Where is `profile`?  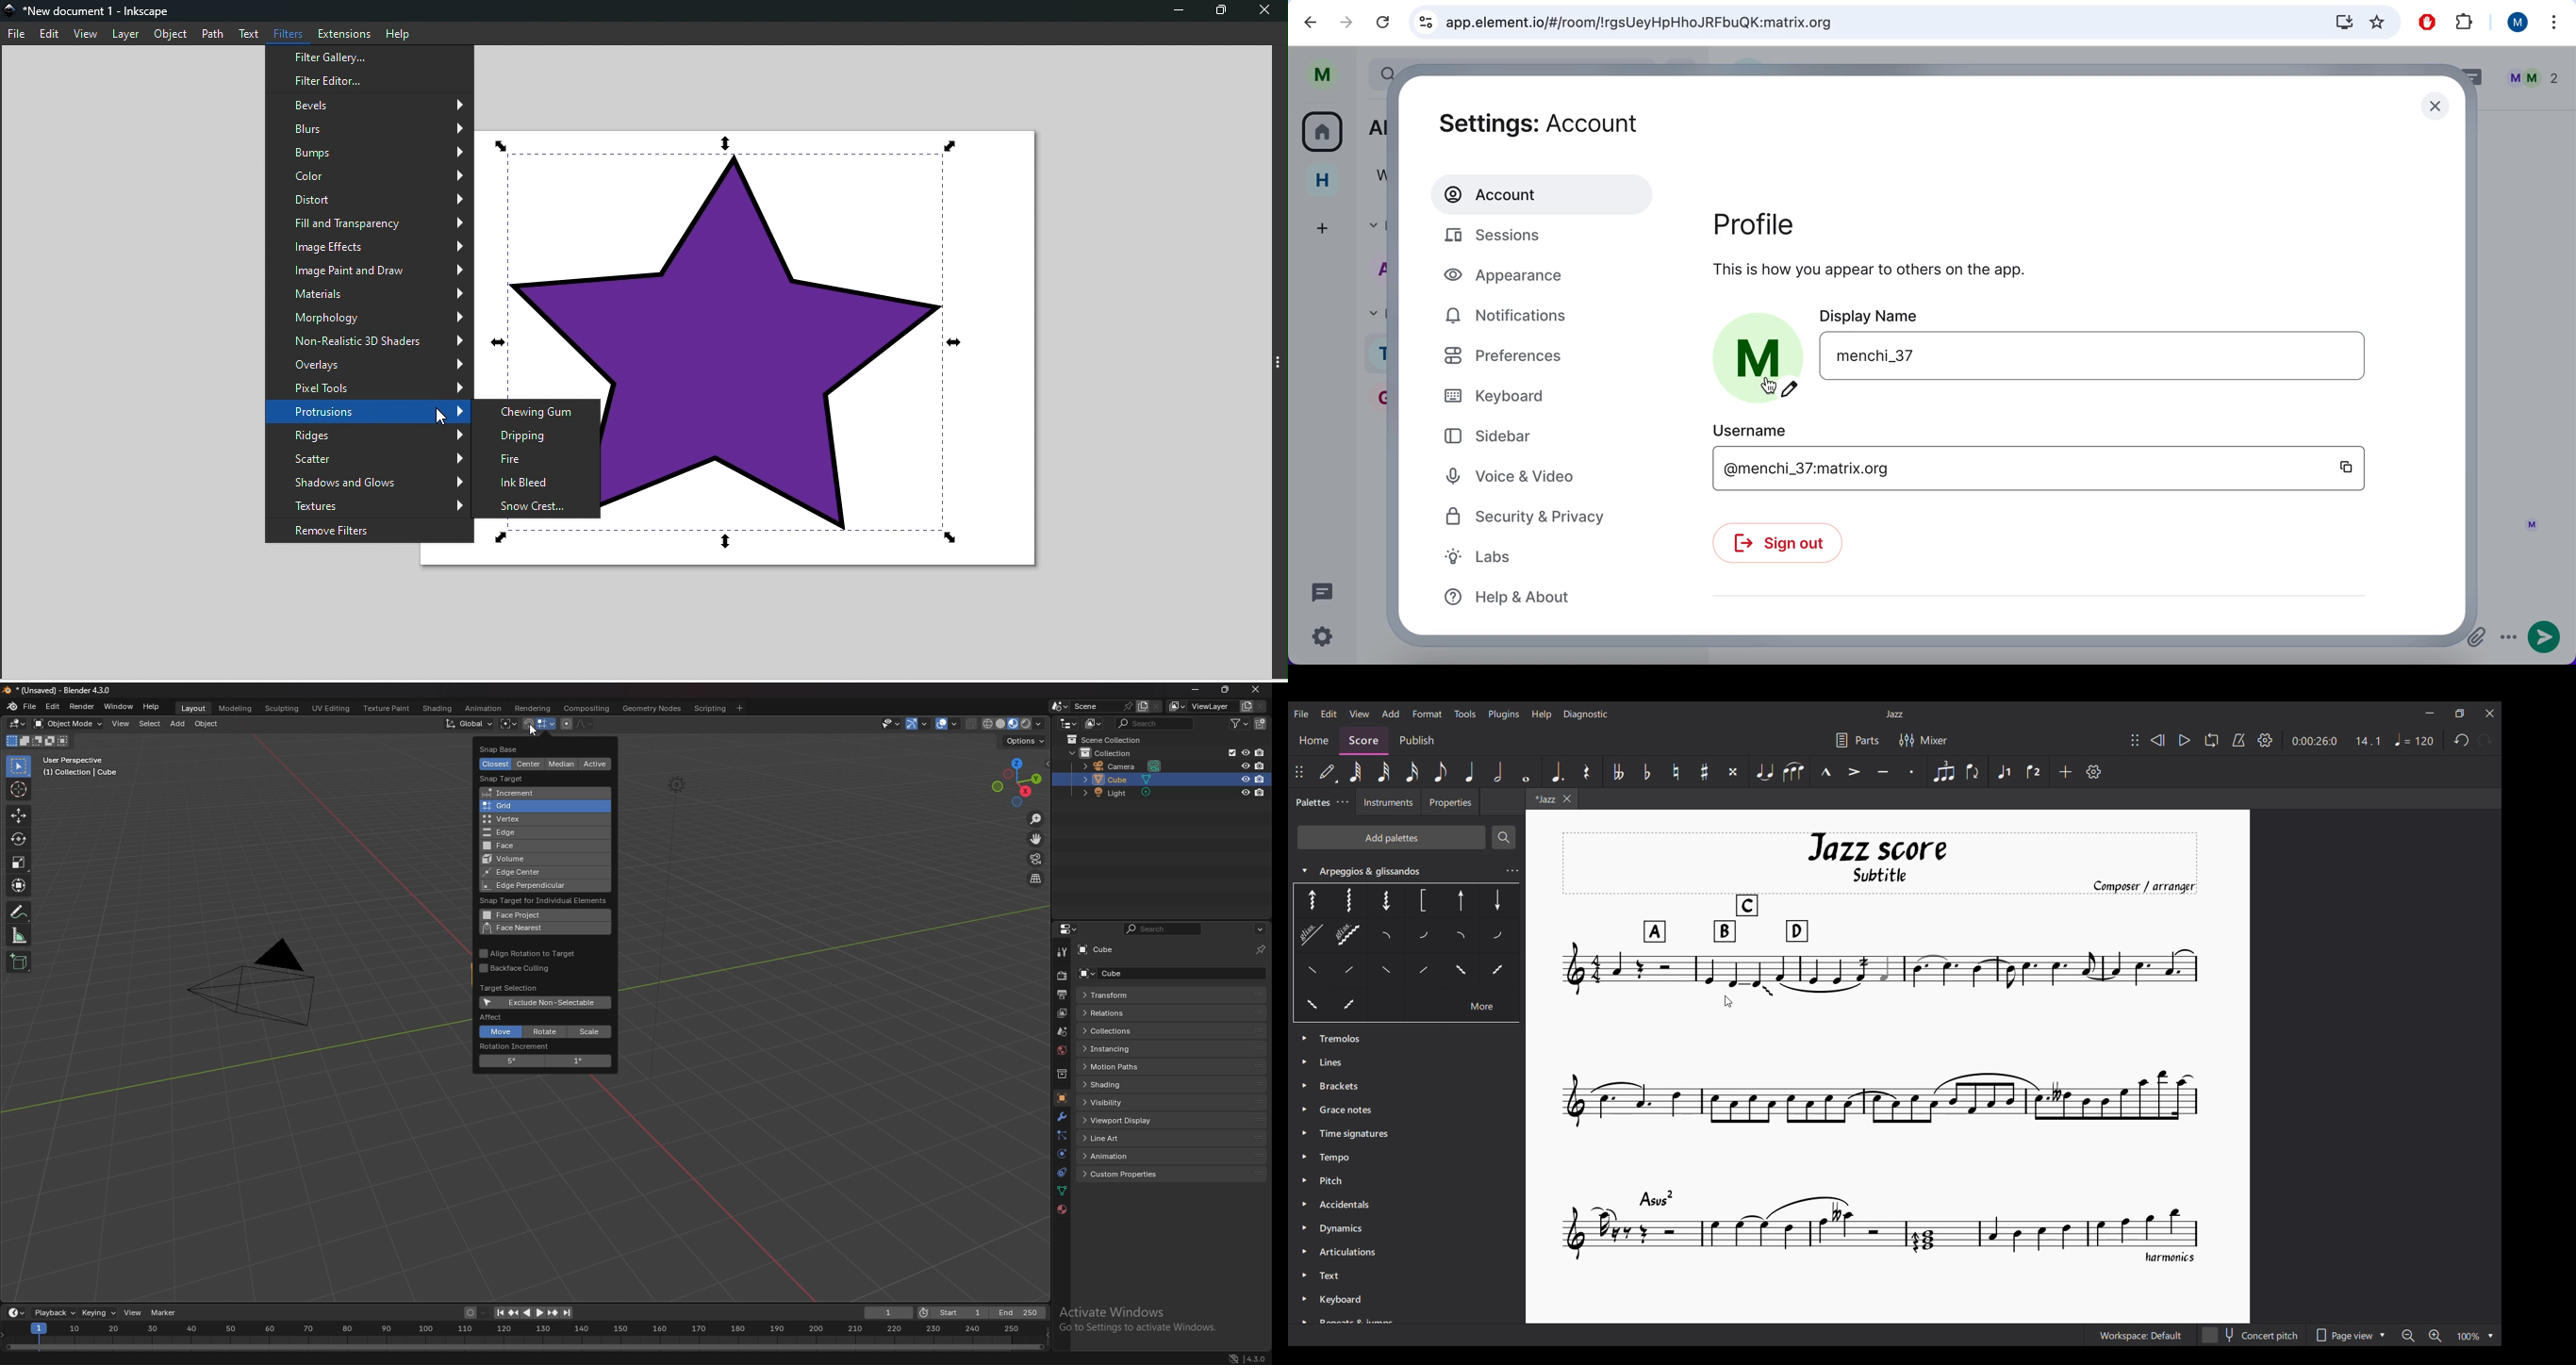
profile is located at coordinates (1791, 226).